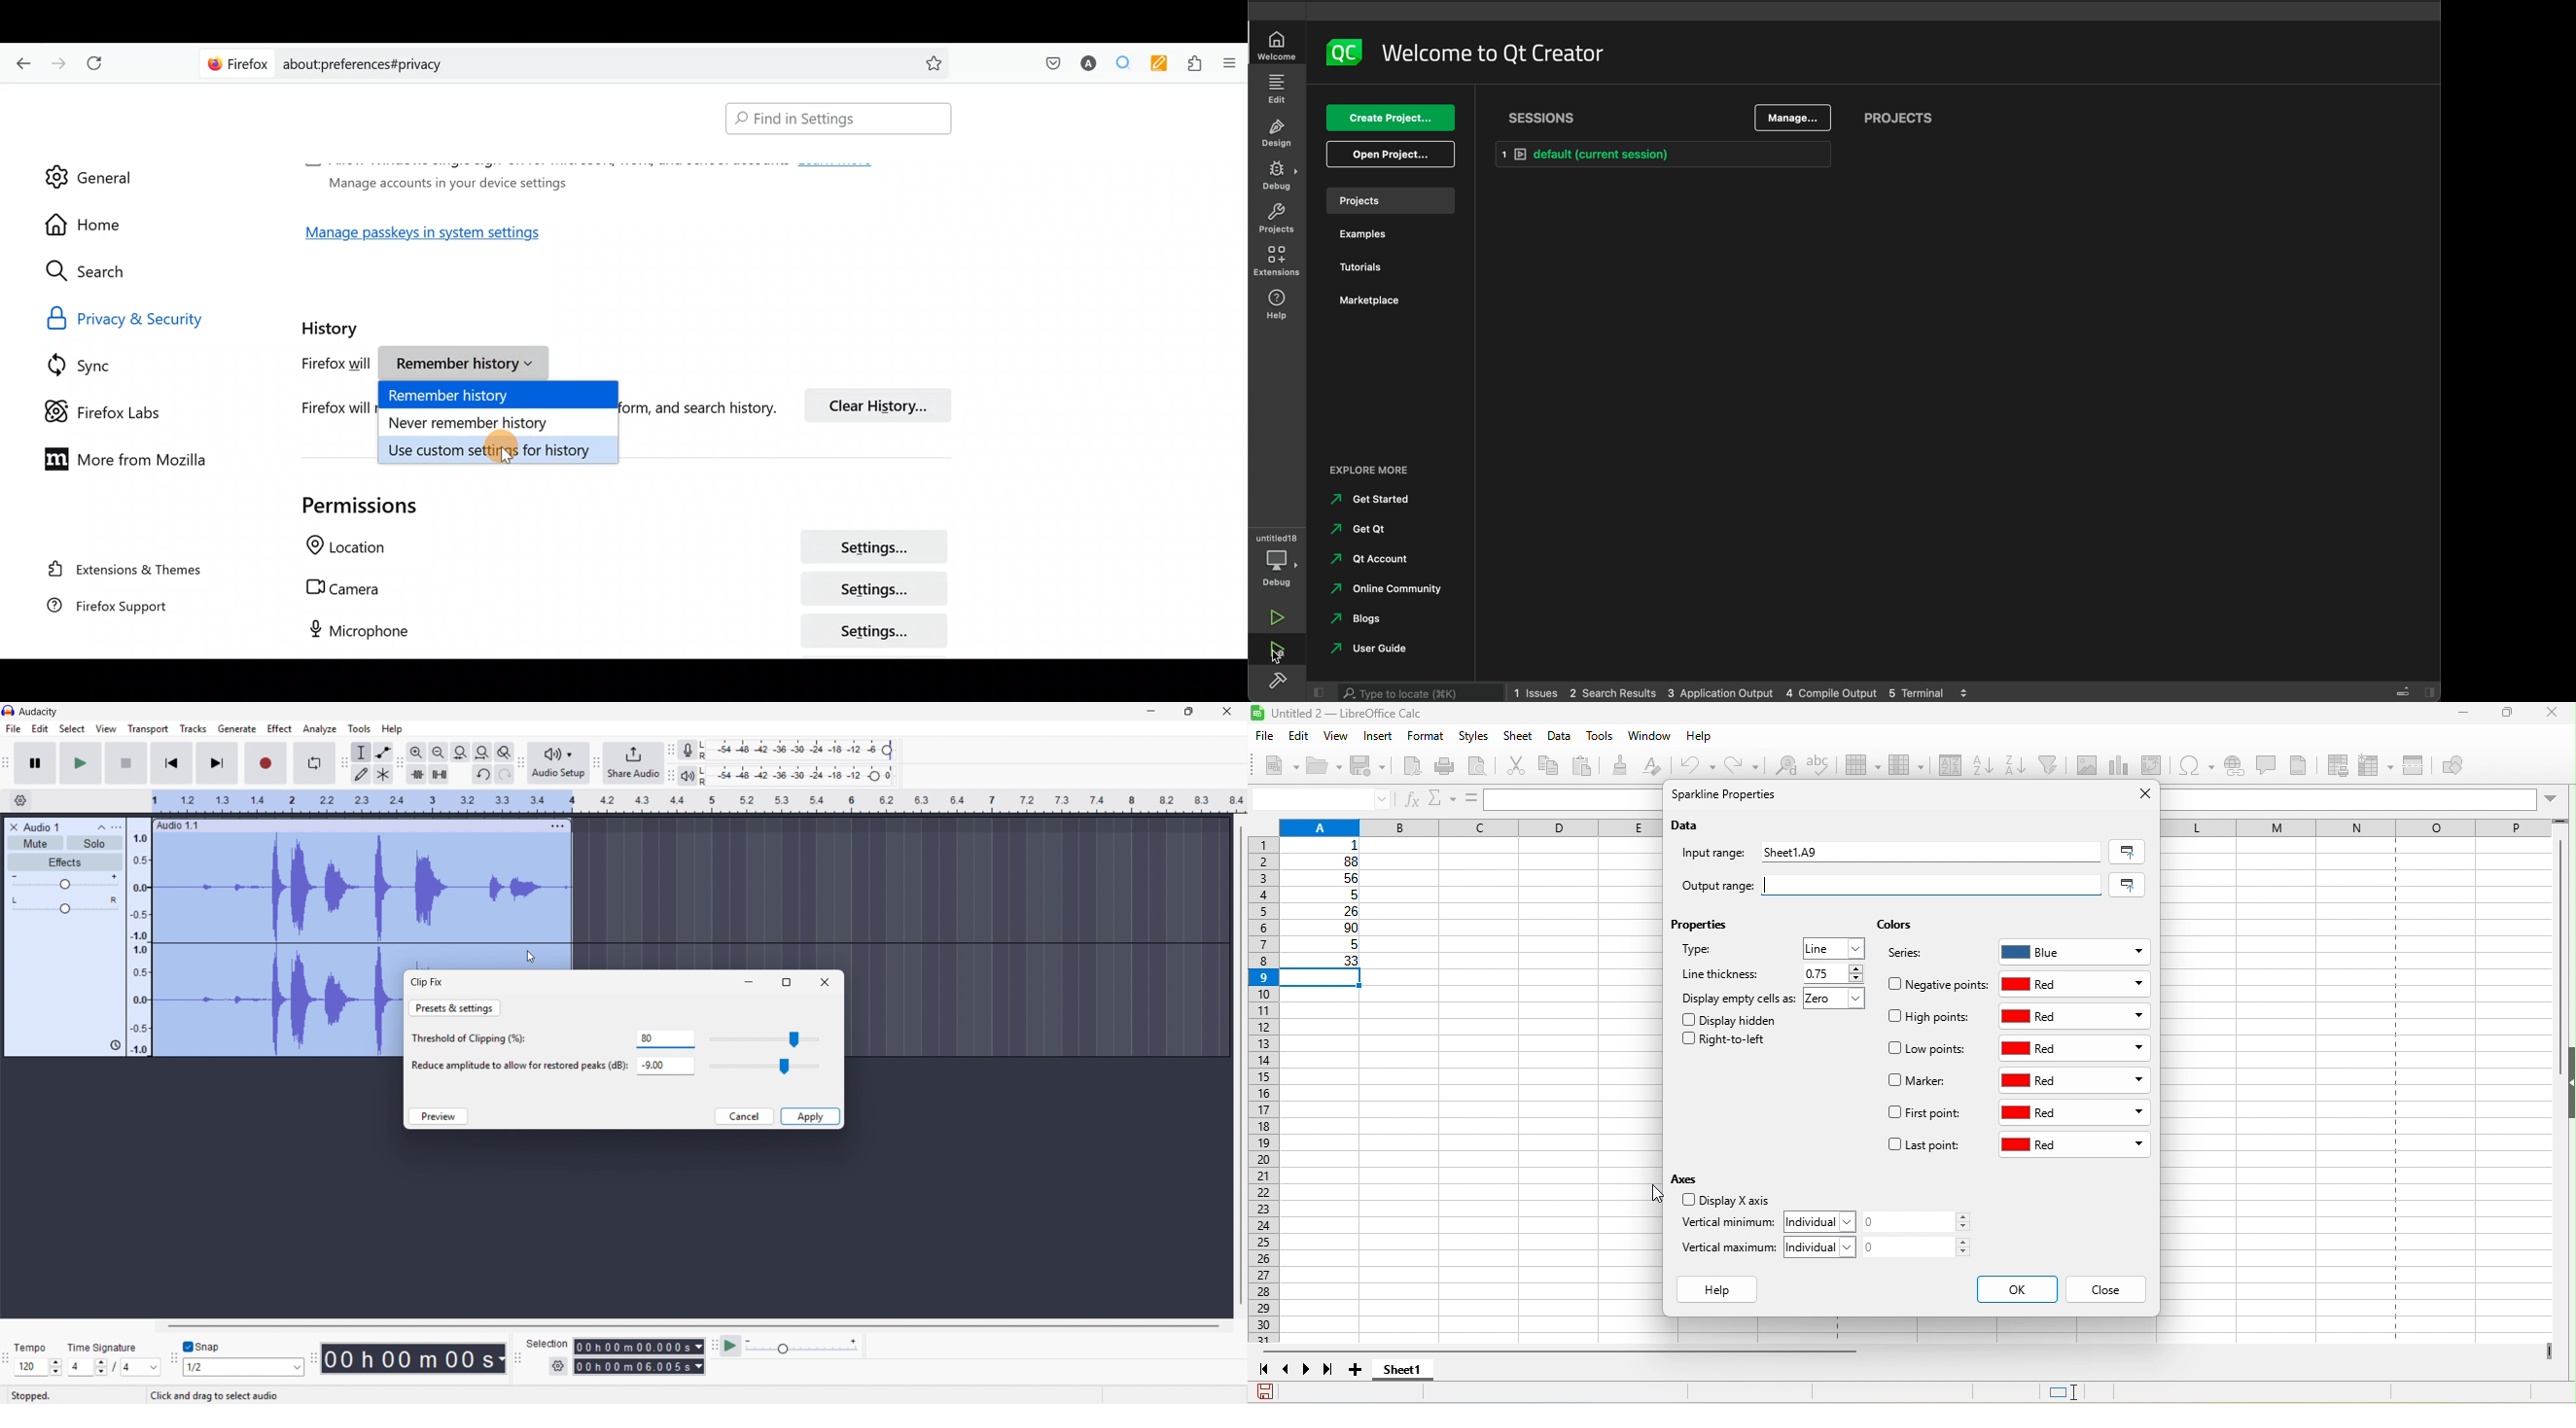  What do you see at coordinates (1323, 962) in the screenshot?
I see `33` at bounding box center [1323, 962].